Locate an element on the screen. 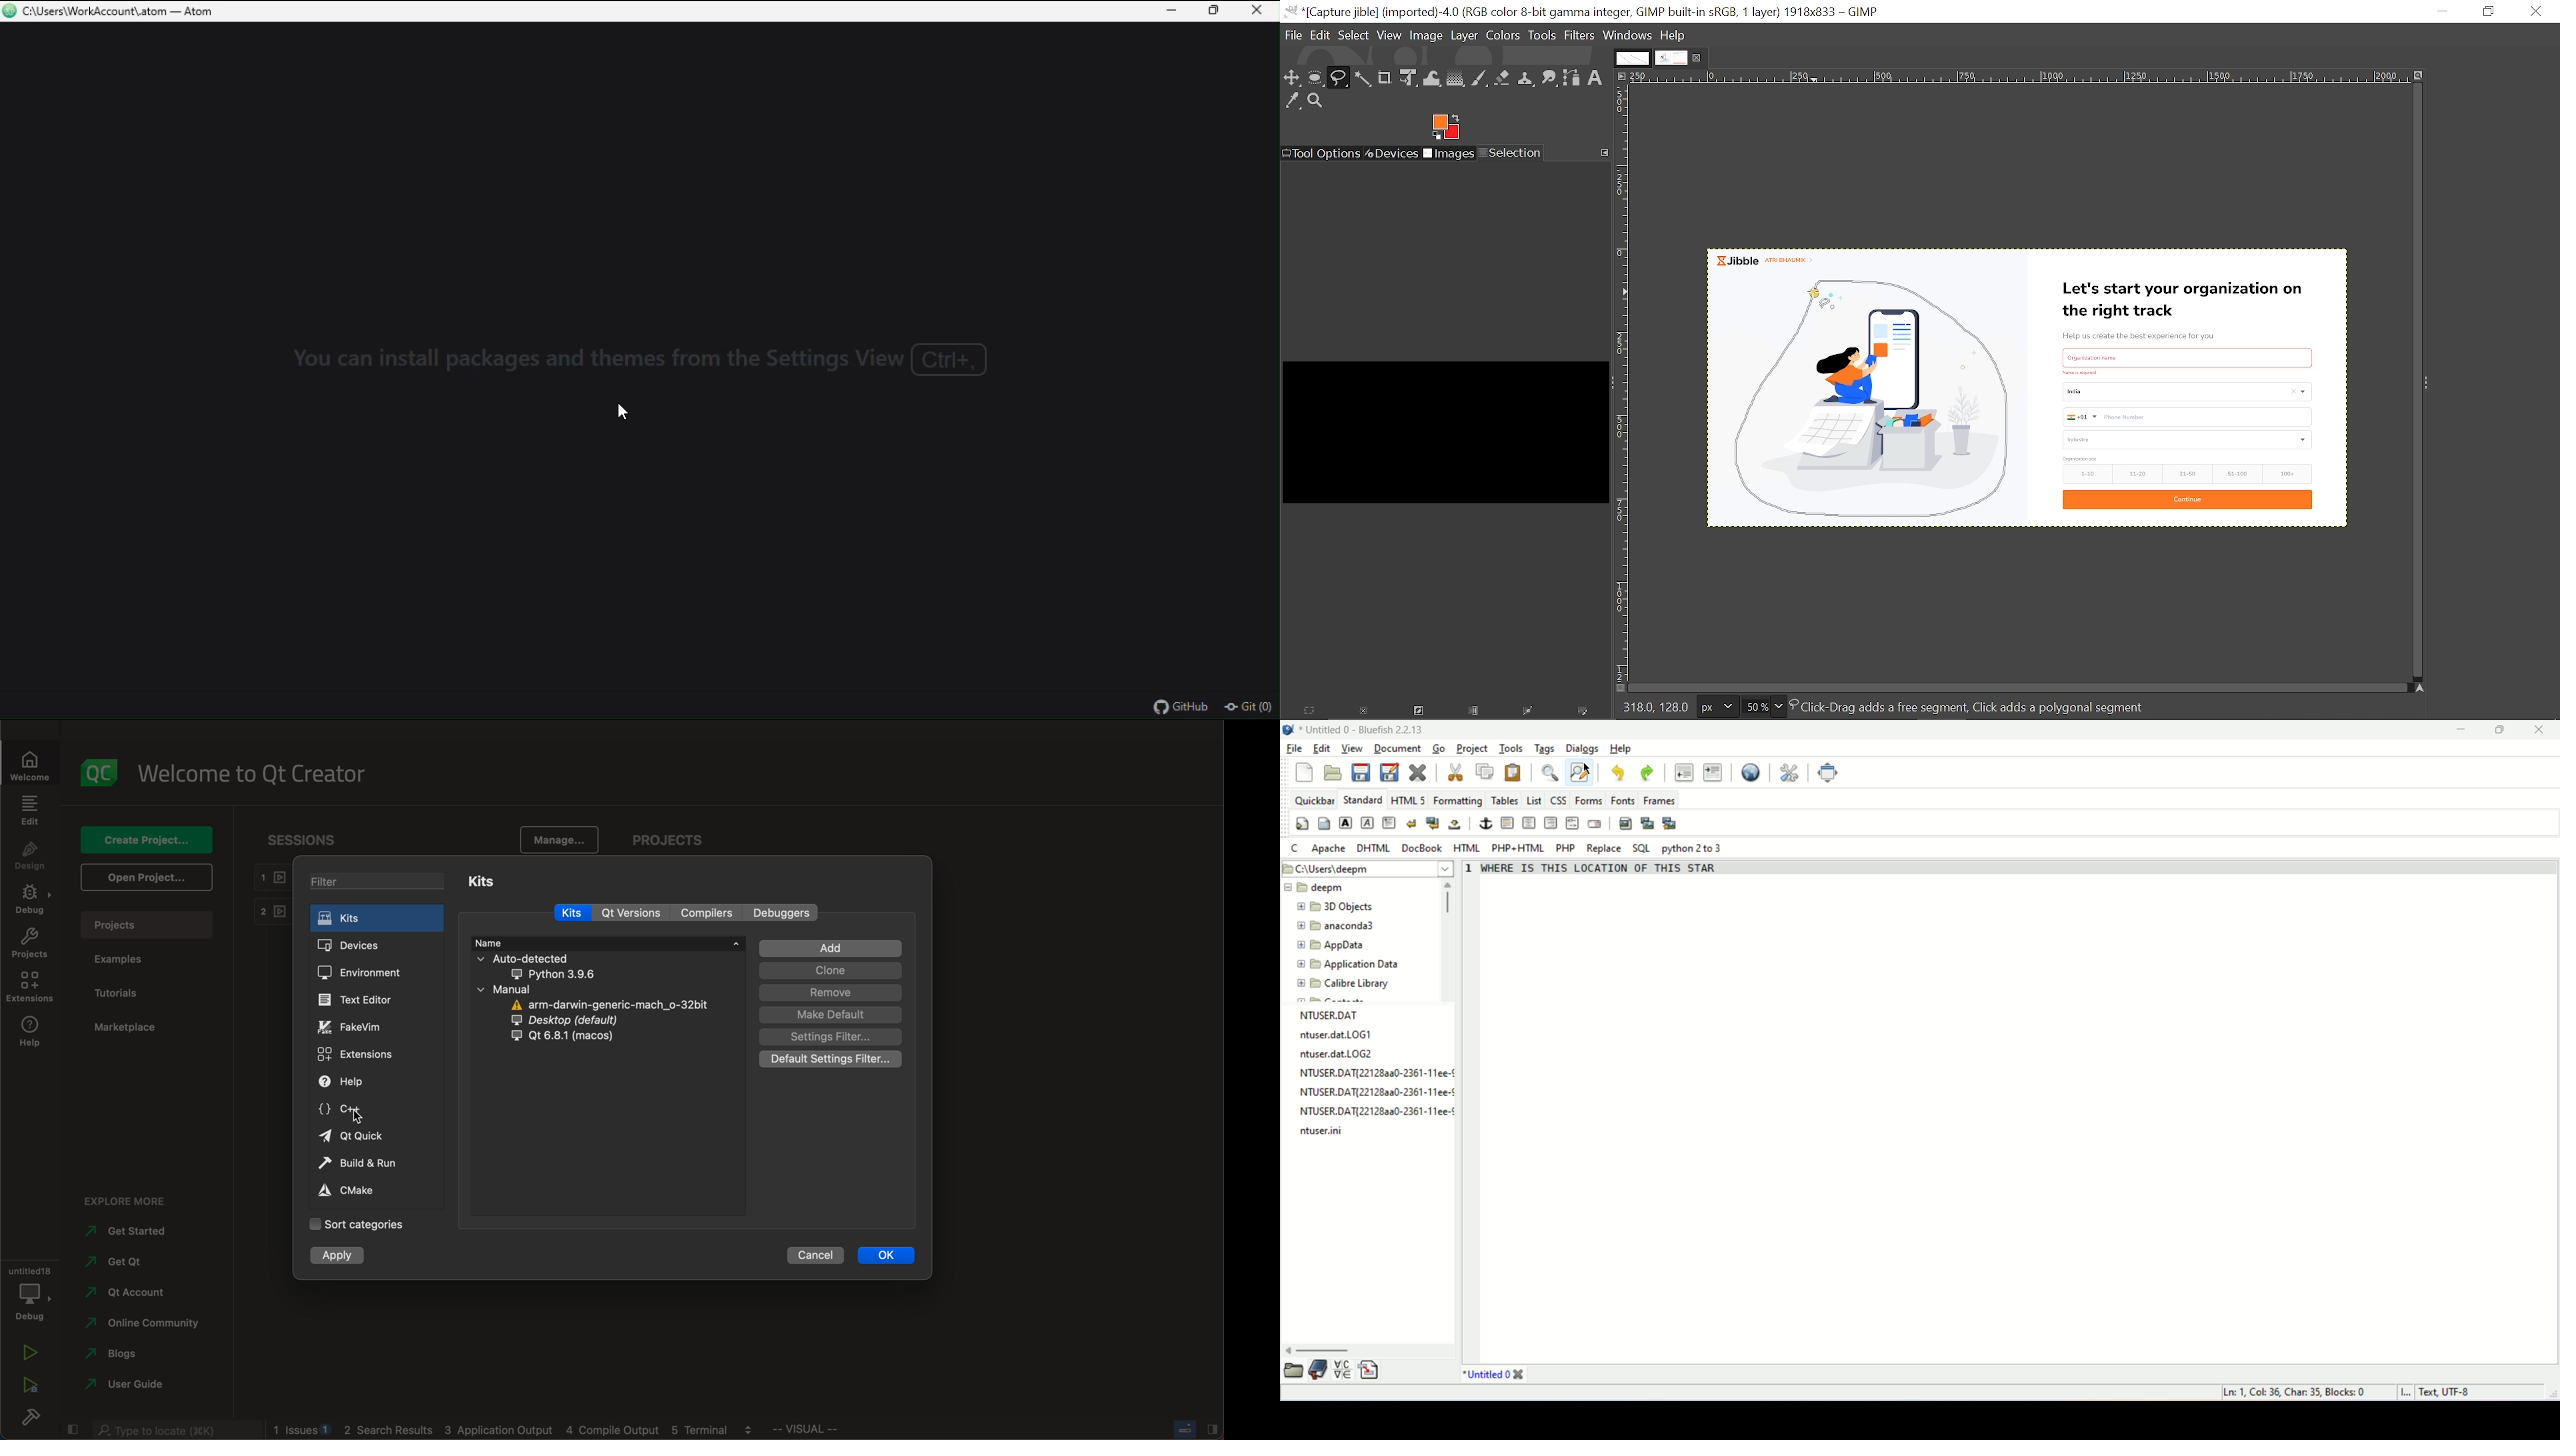 This screenshot has width=2576, height=1456. qt is located at coordinates (123, 1266).